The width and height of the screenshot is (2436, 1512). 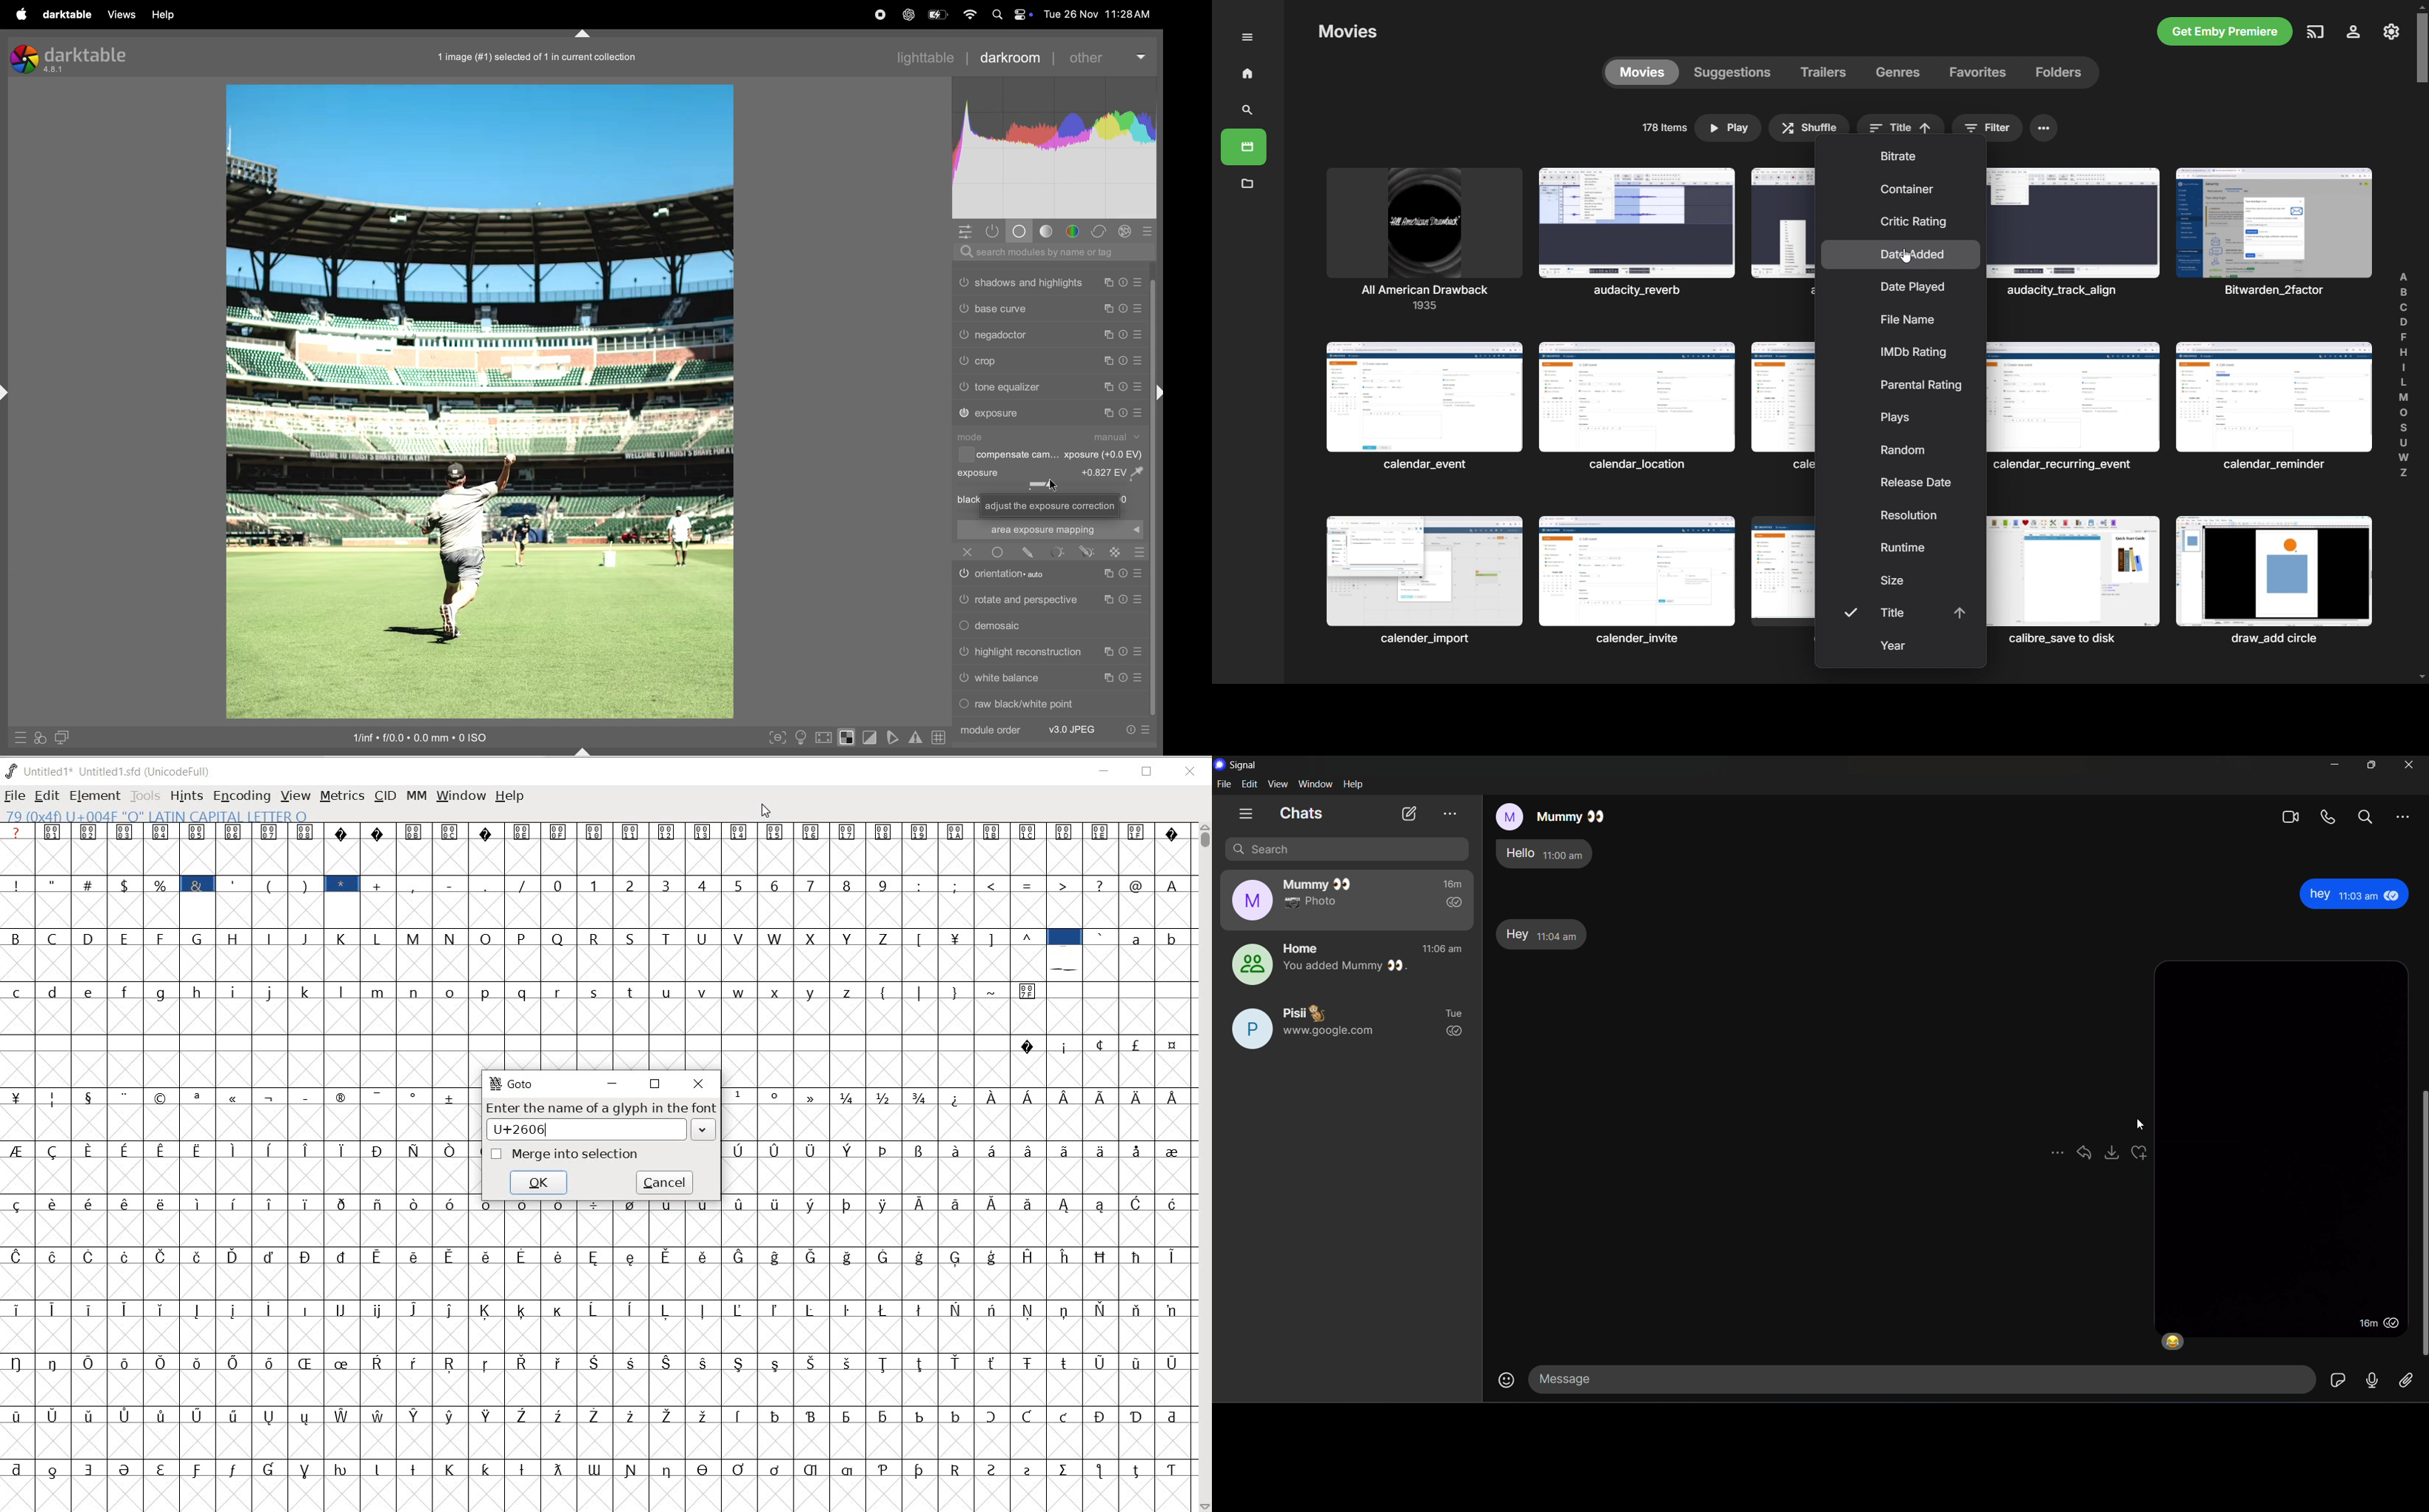 What do you see at coordinates (1138, 310) in the screenshot?
I see `Presets ` at bounding box center [1138, 310].